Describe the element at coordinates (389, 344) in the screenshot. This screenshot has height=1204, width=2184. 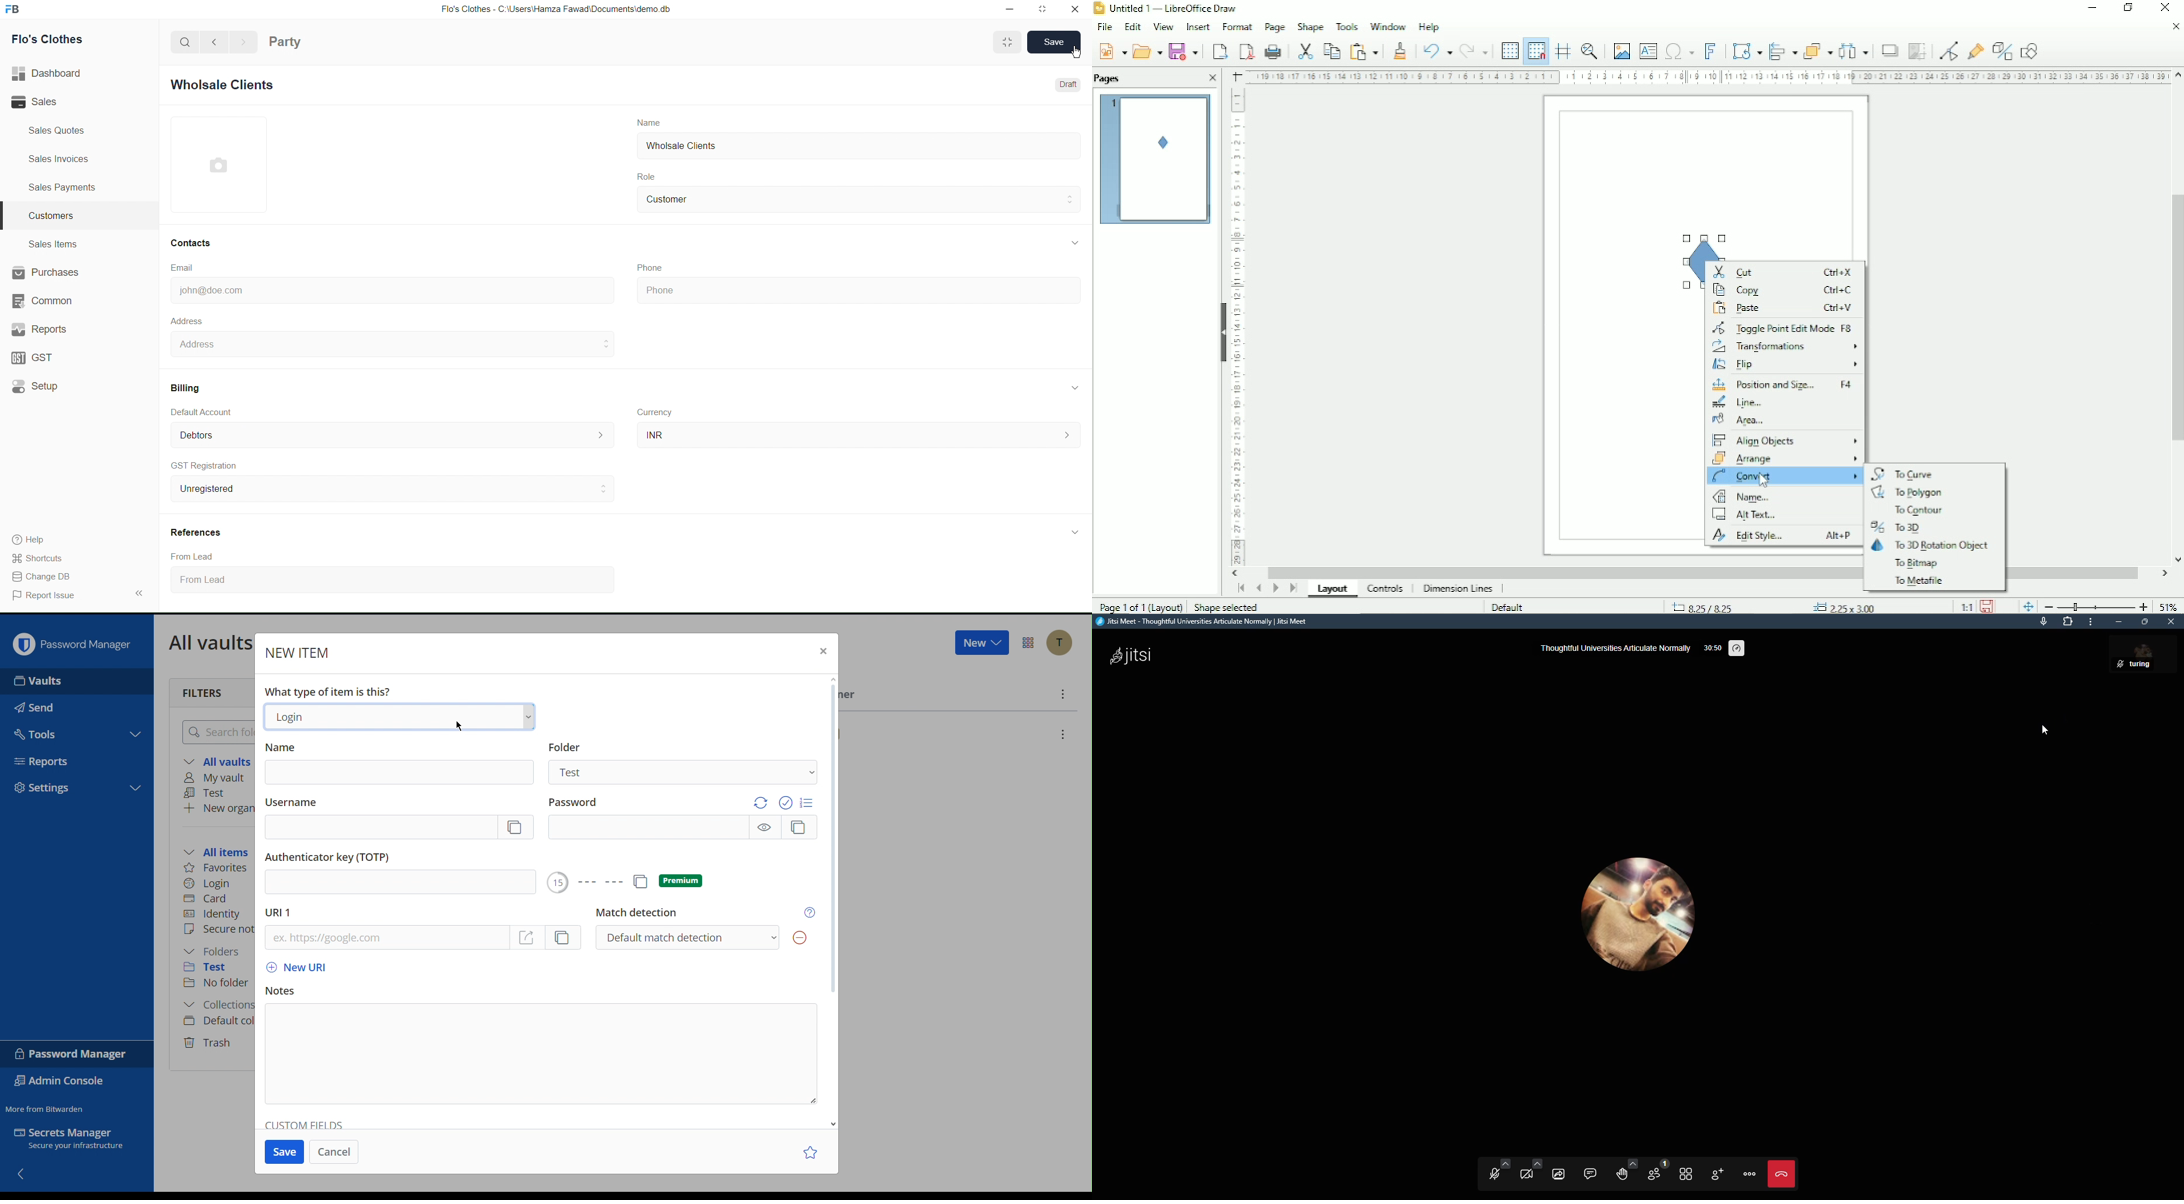
I see `Address :` at that location.